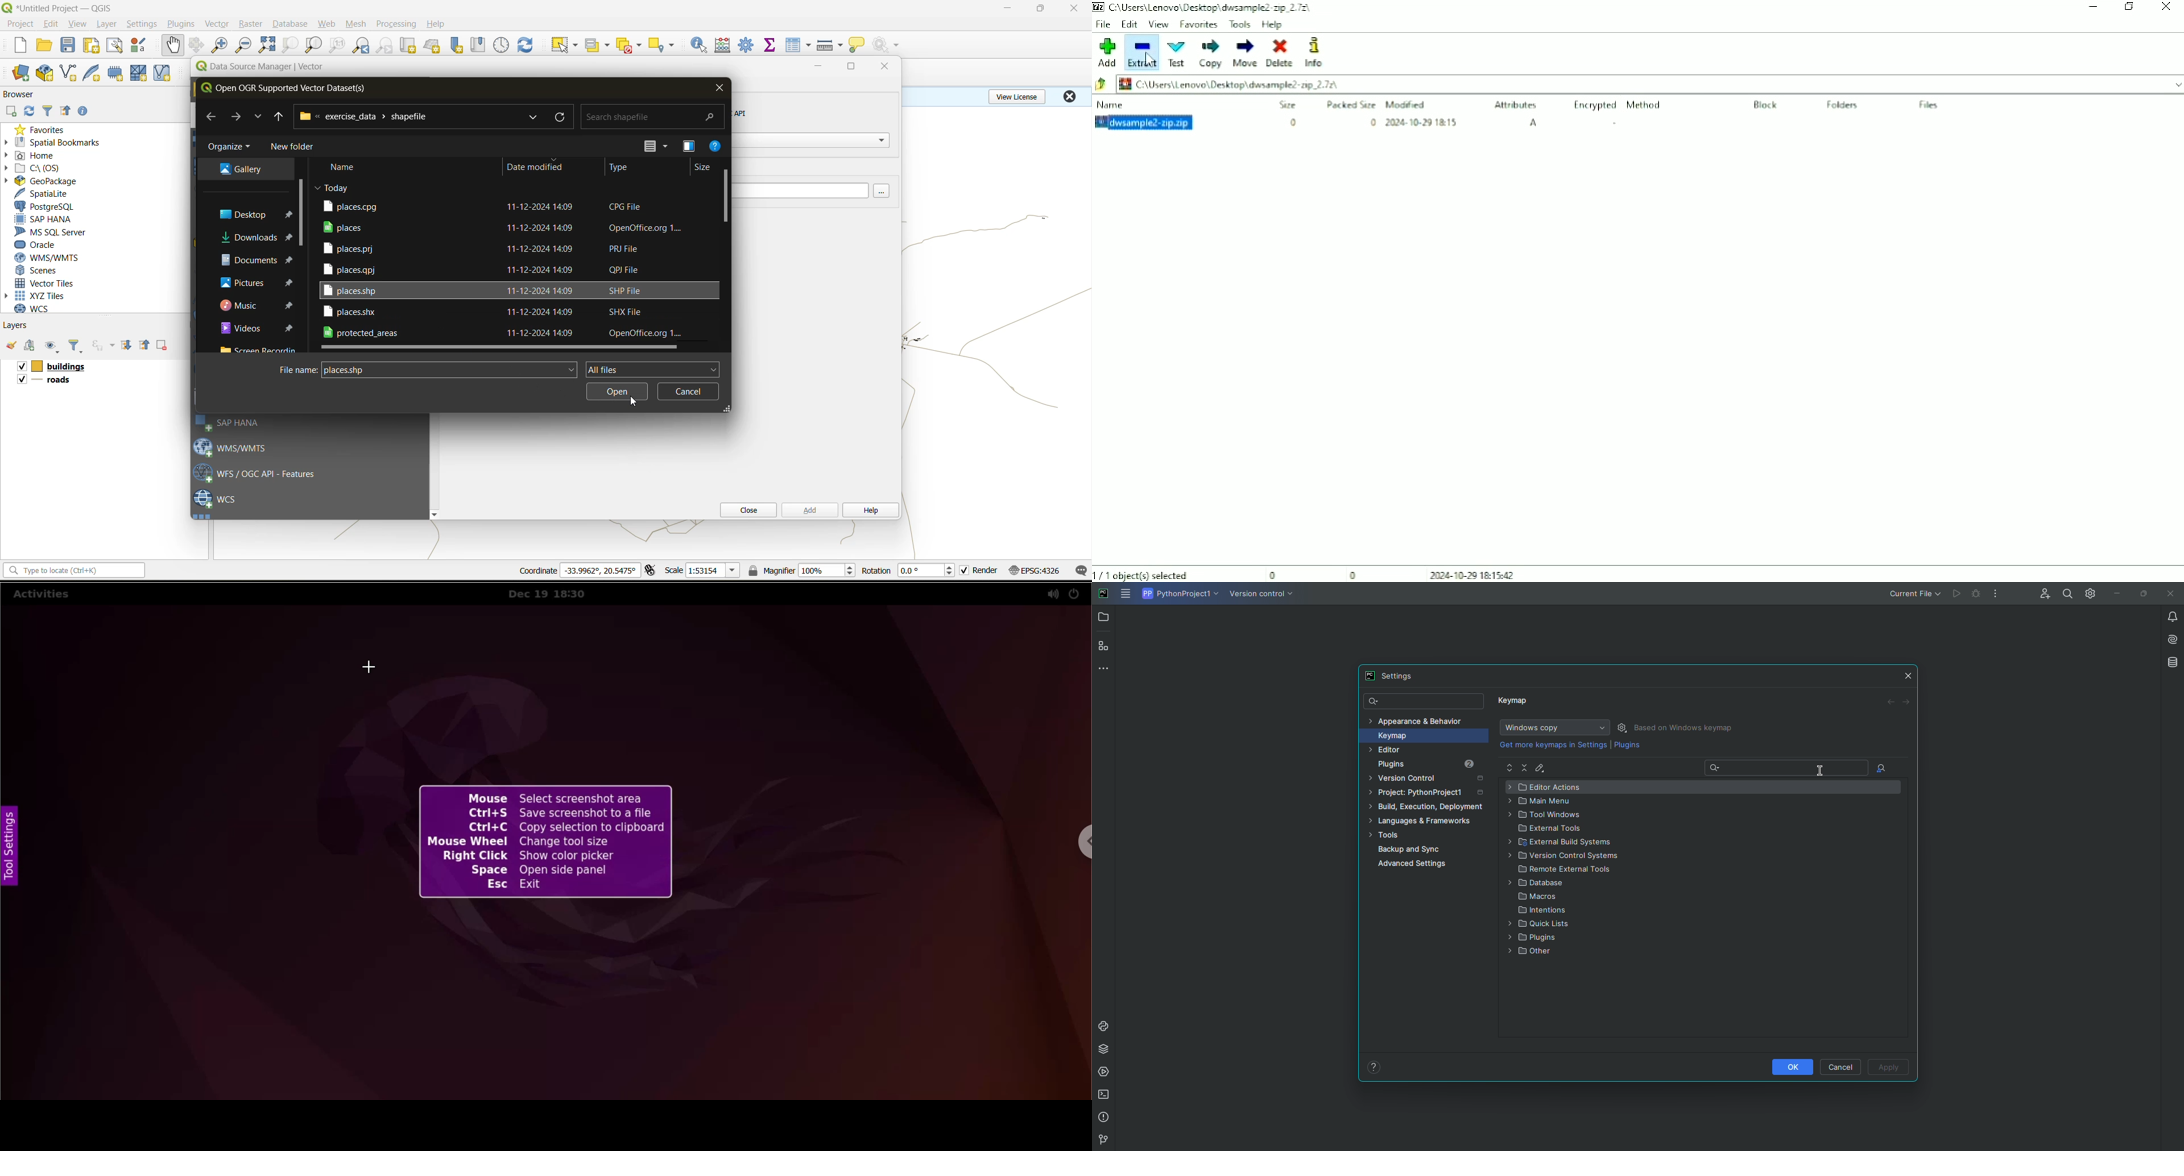  What do you see at coordinates (1104, 1027) in the screenshot?
I see `Console` at bounding box center [1104, 1027].